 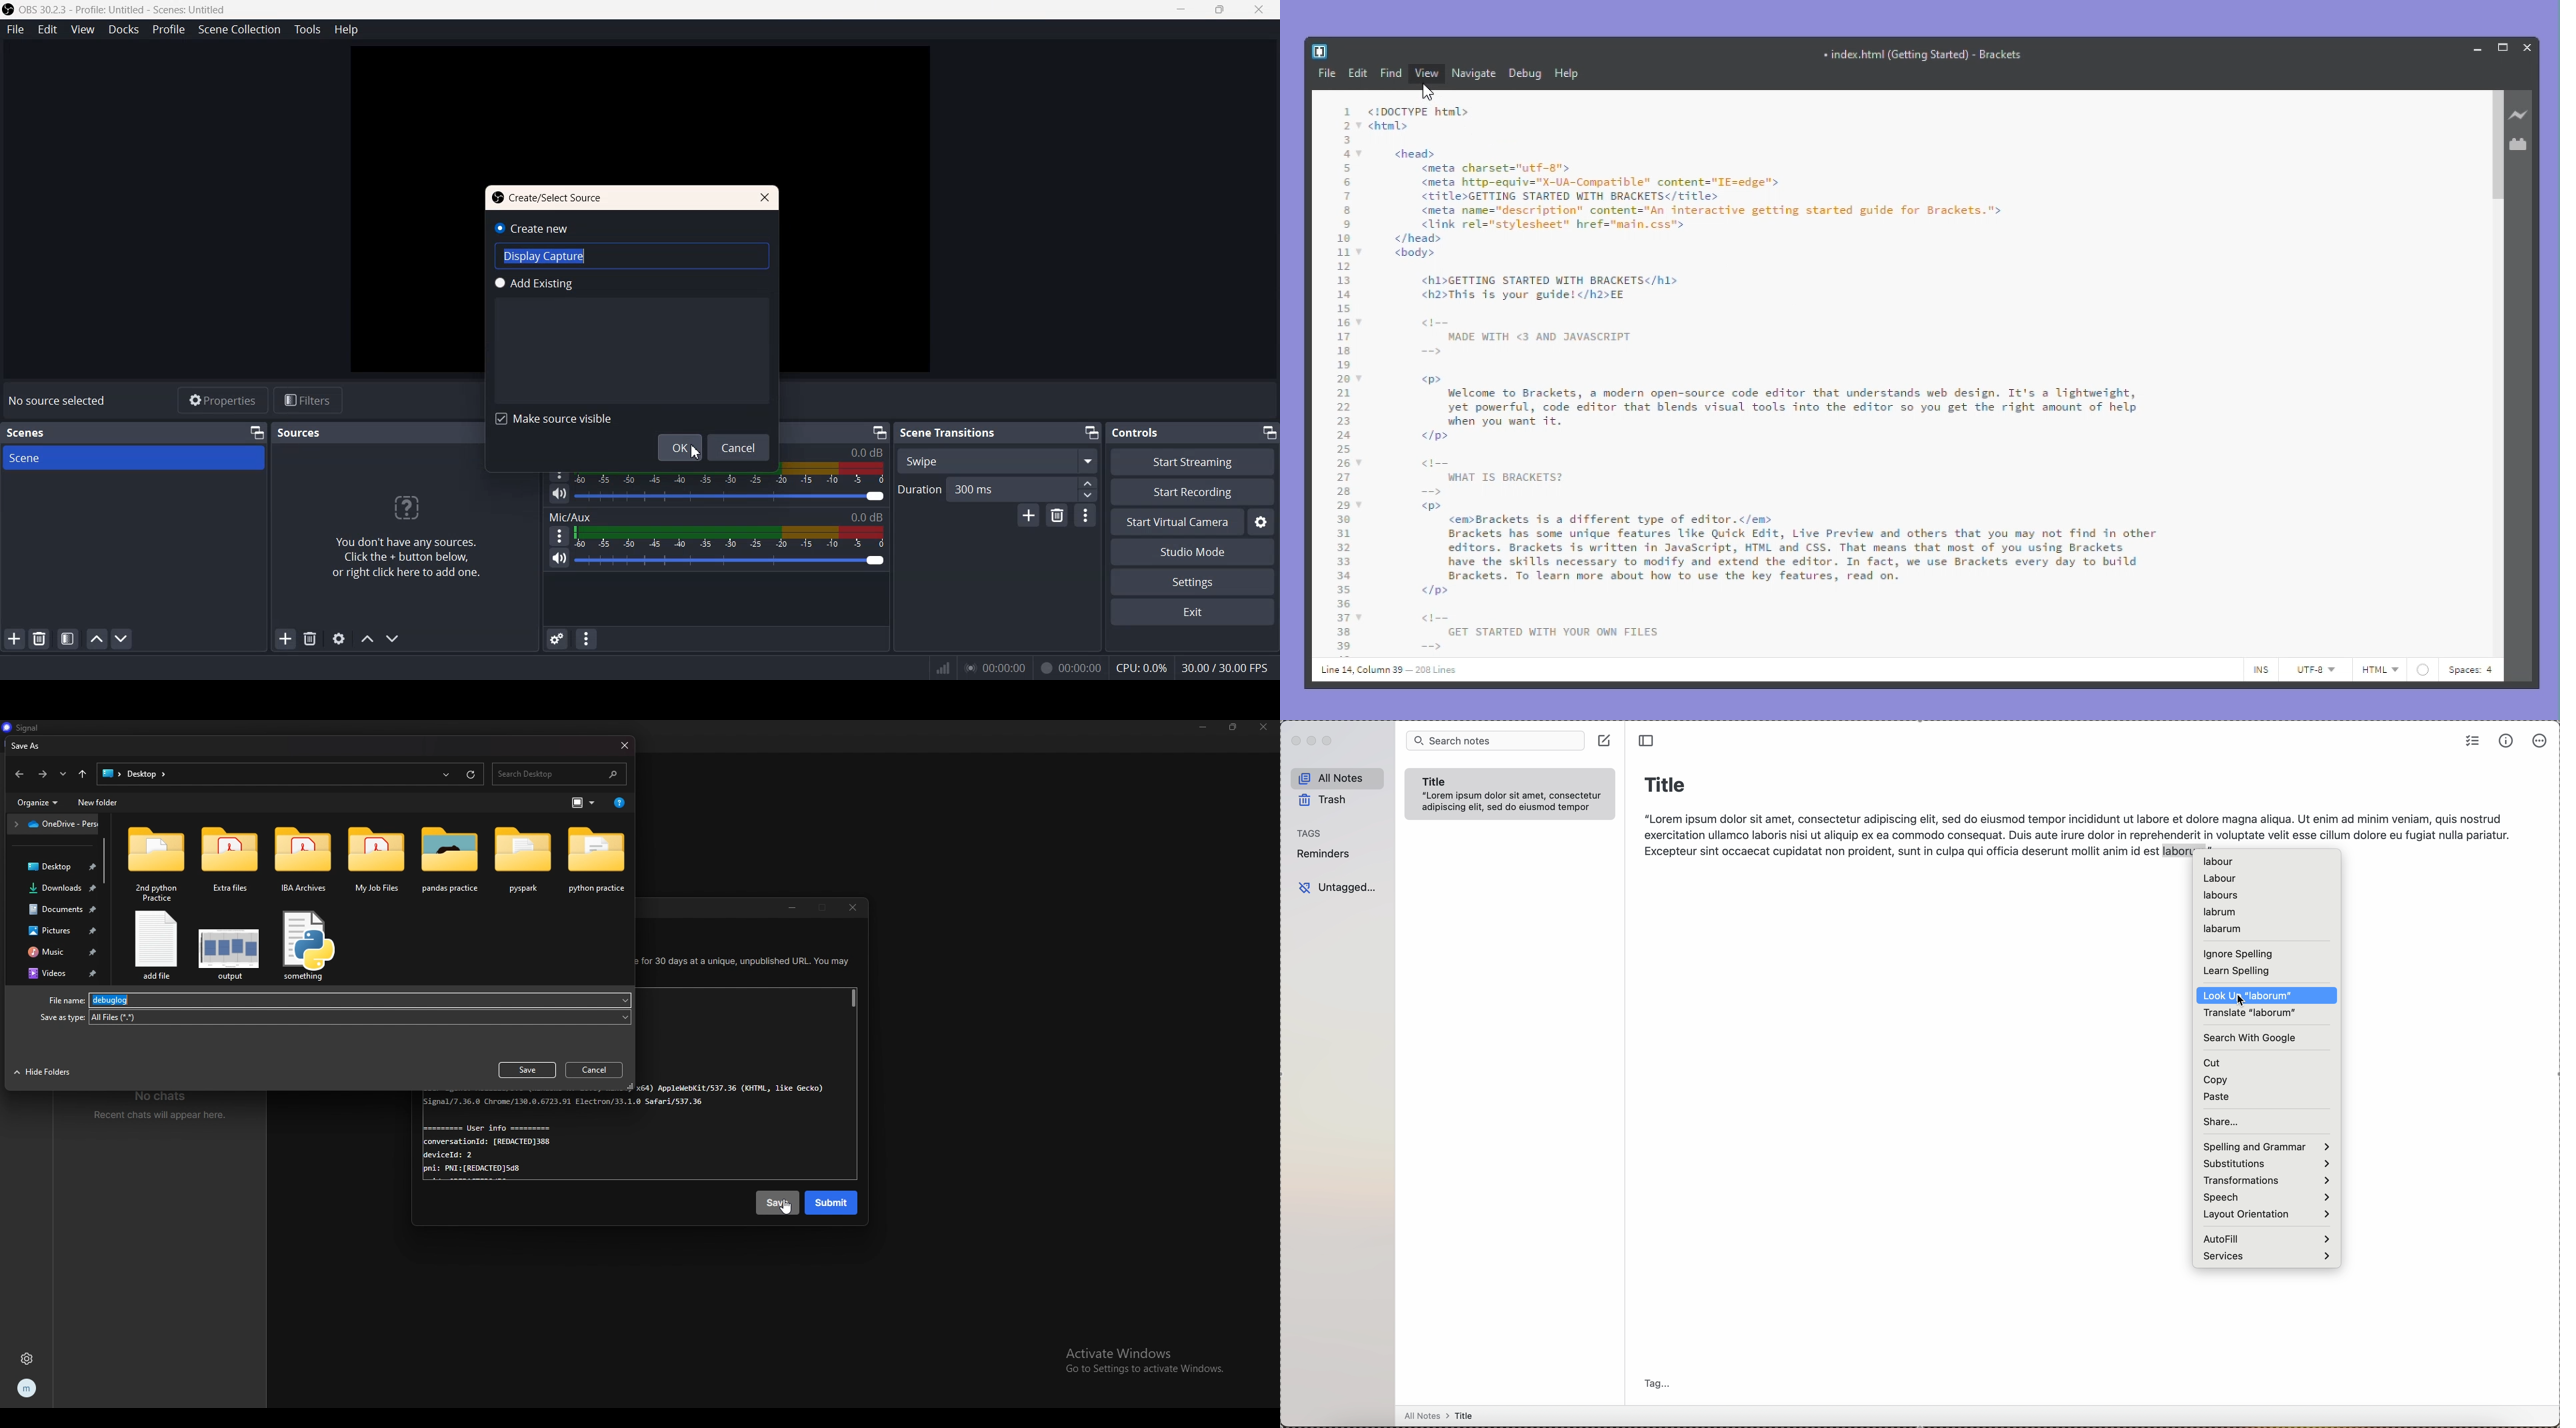 What do you see at coordinates (1492, 477) in the screenshot?
I see `<!-- WHAT IS BRACKETS? -->` at bounding box center [1492, 477].